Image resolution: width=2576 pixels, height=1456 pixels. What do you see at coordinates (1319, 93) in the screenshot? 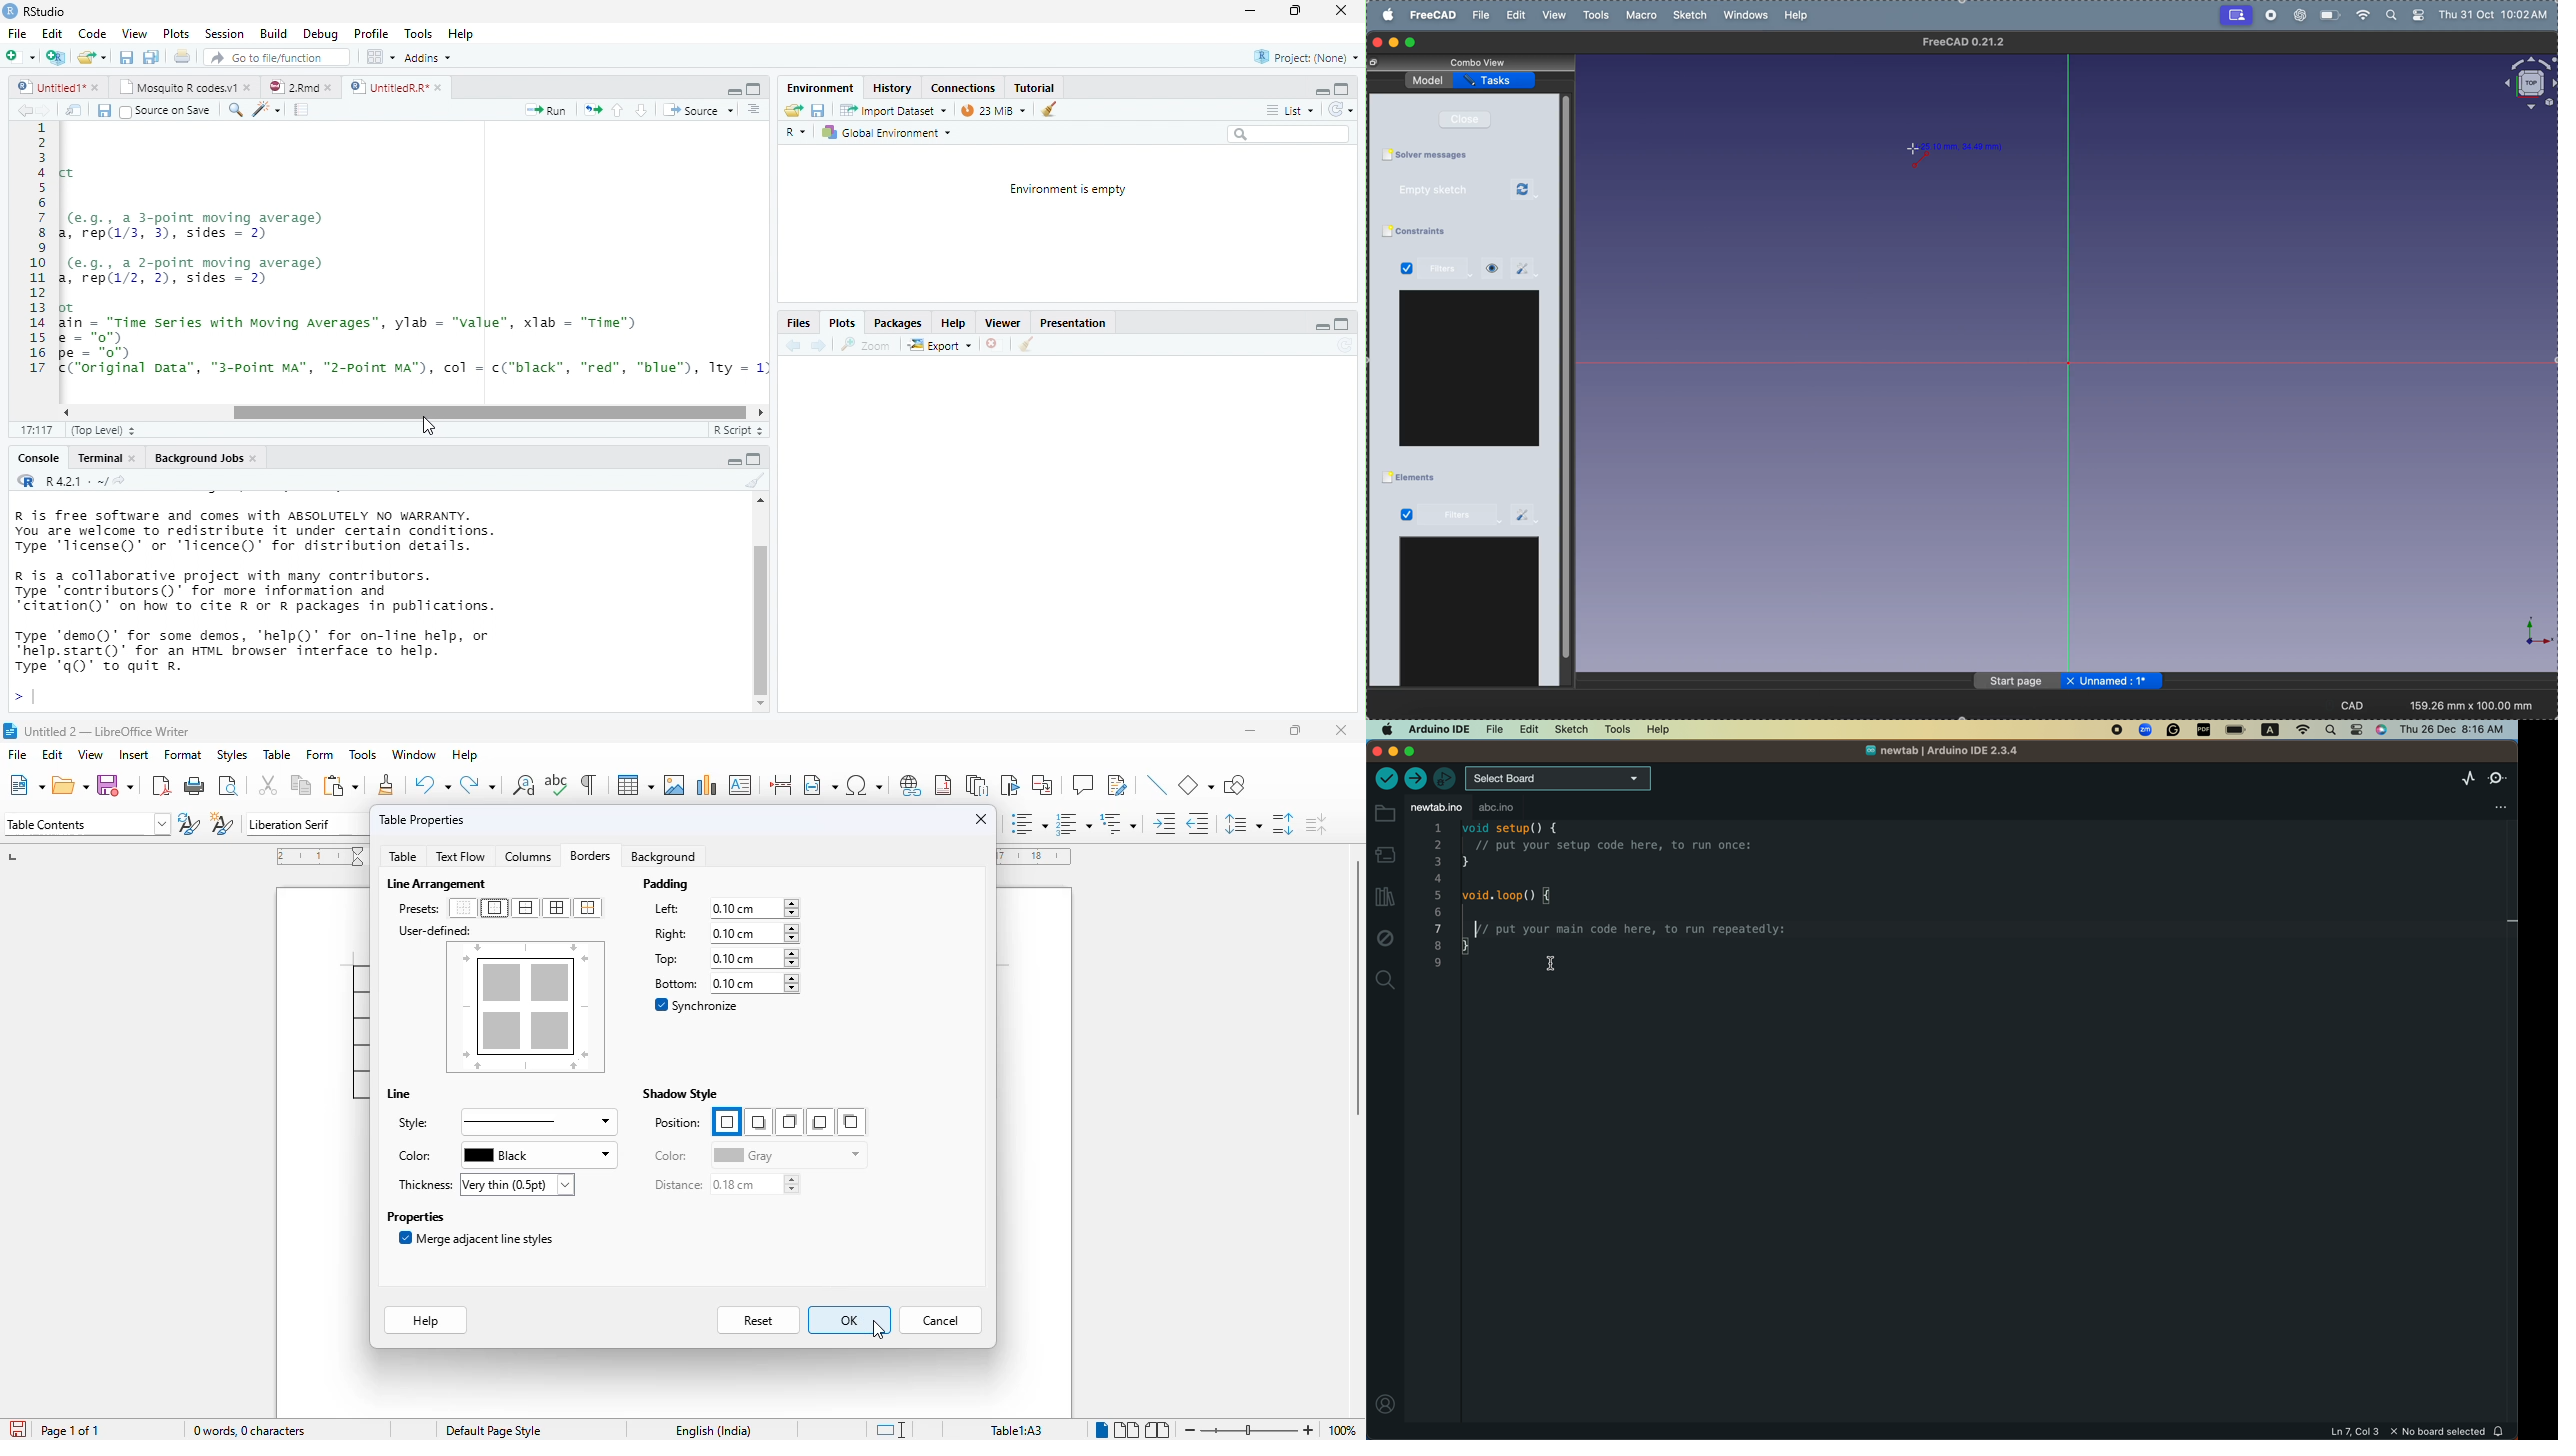
I see `minimize` at bounding box center [1319, 93].